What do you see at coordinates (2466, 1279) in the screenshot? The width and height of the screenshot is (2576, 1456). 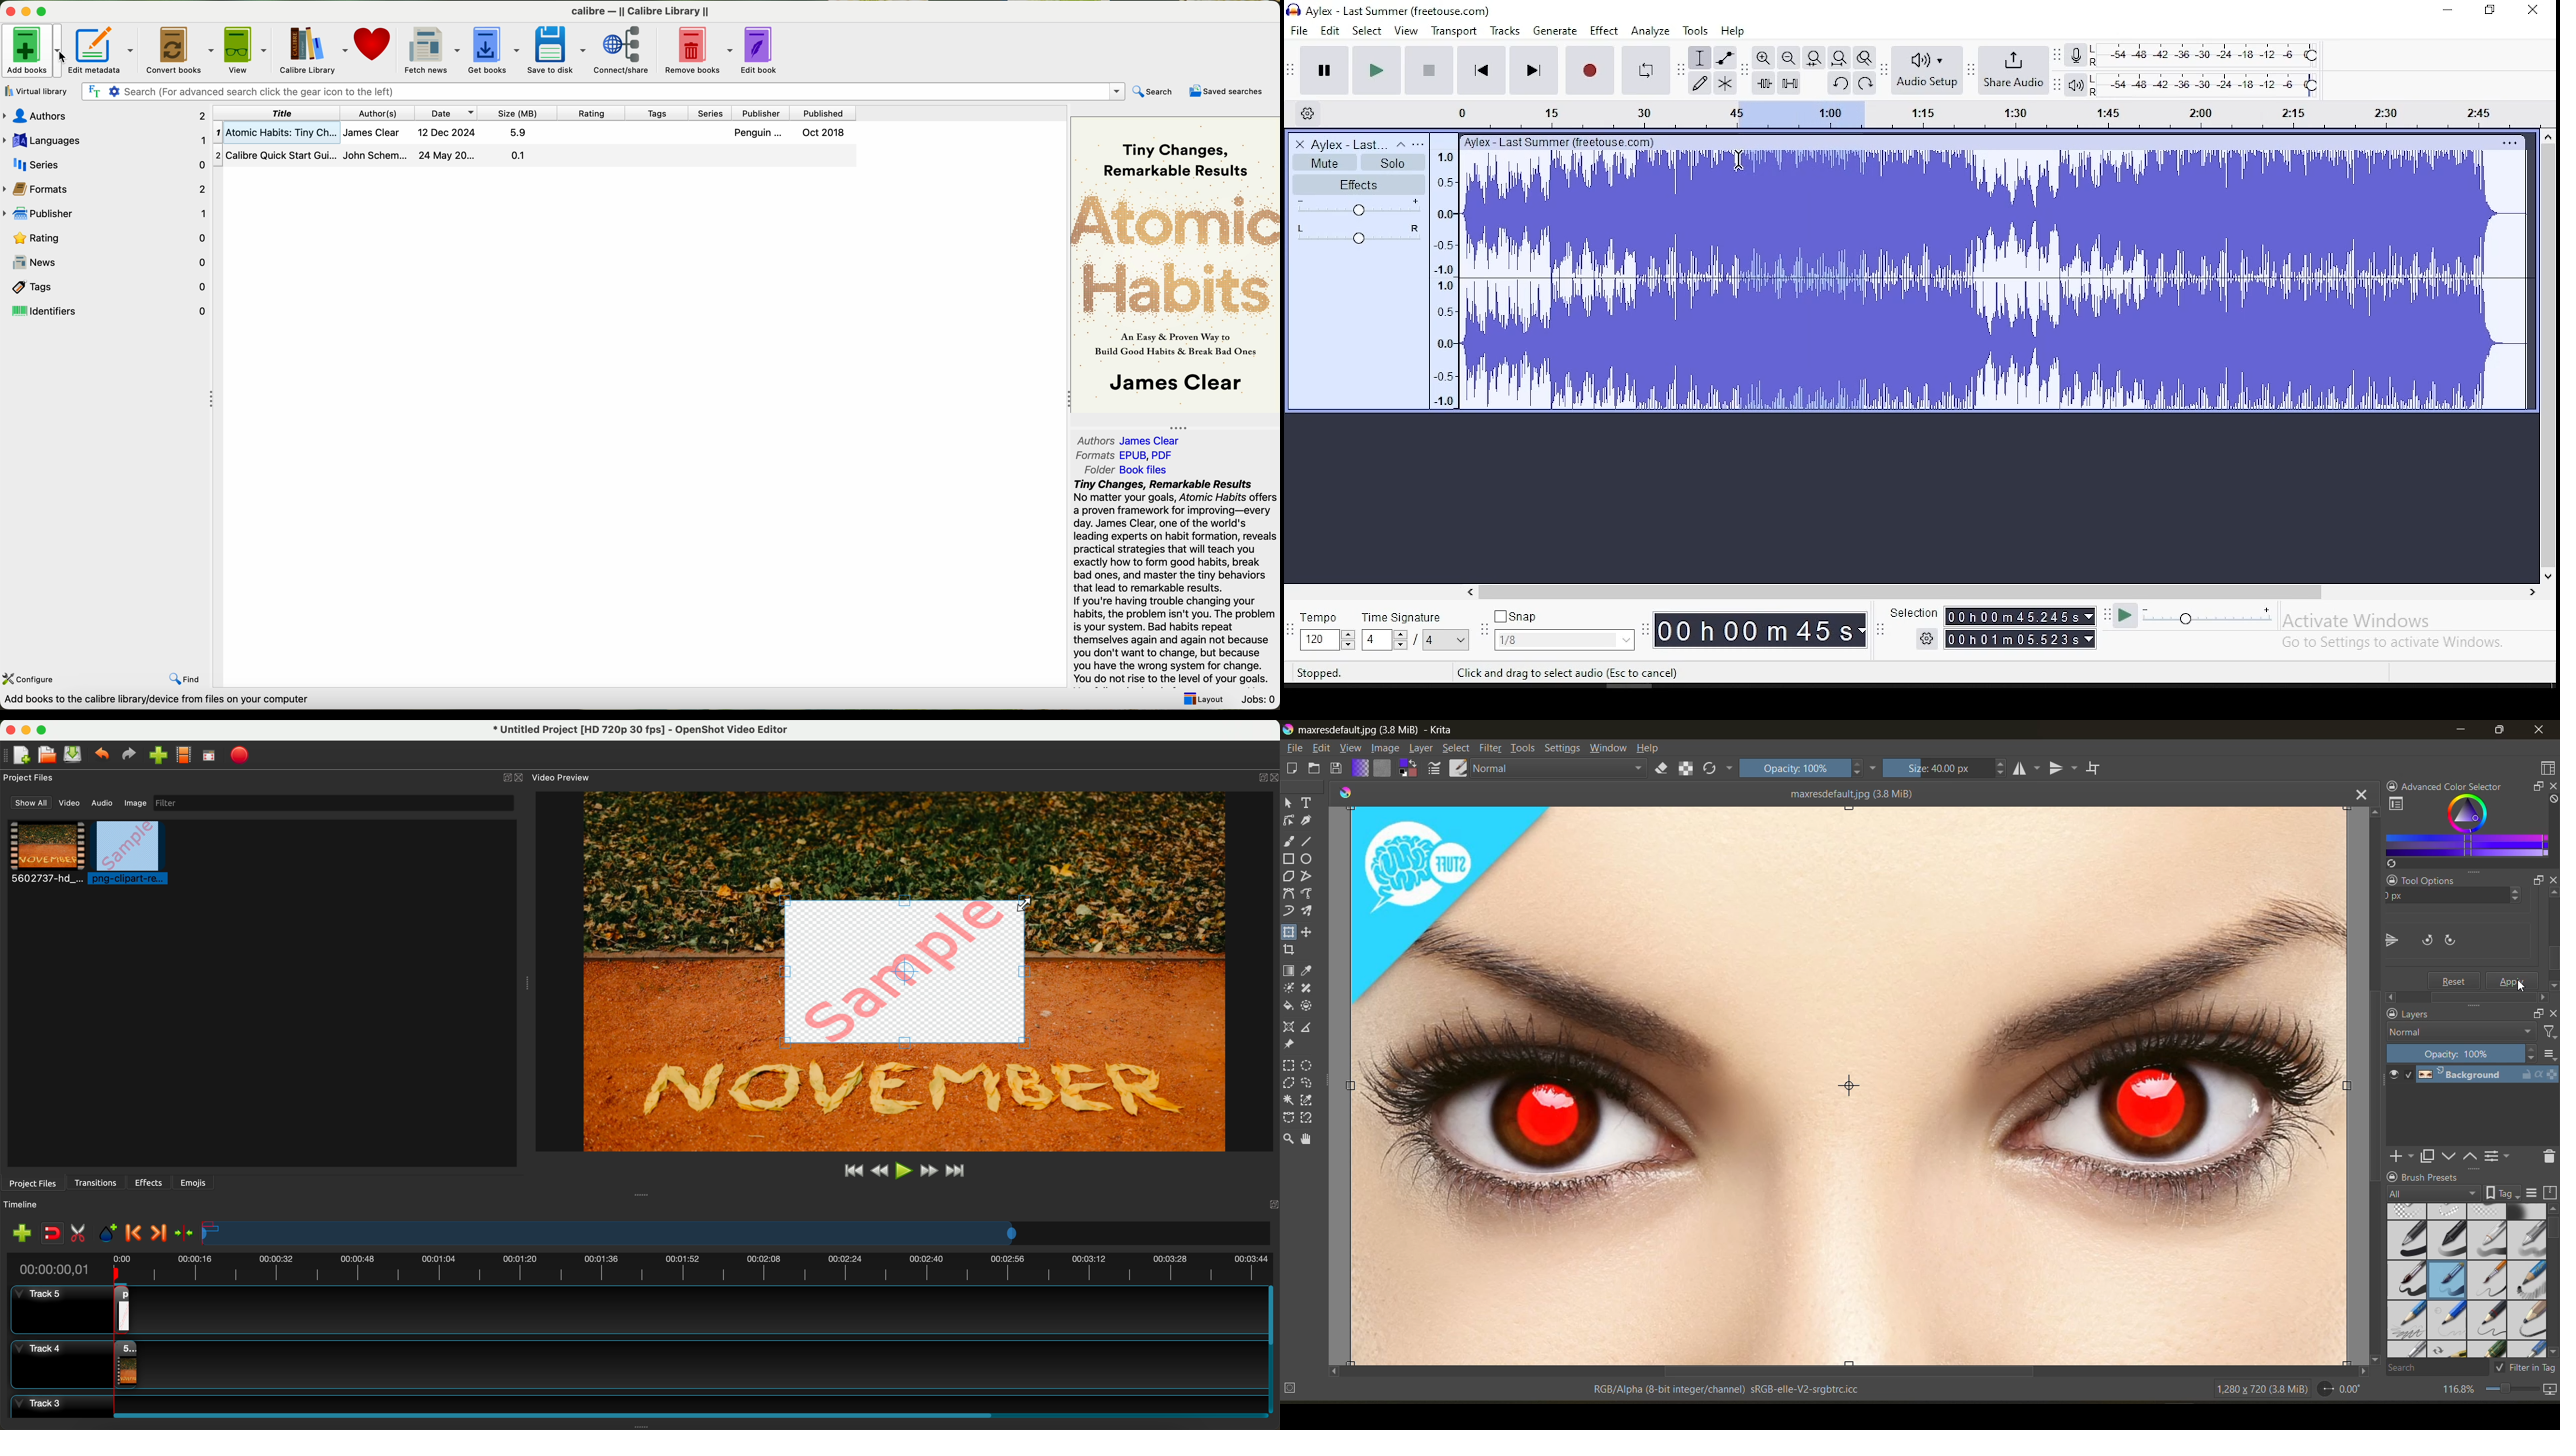 I see `brush presets` at bounding box center [2466, 1279].